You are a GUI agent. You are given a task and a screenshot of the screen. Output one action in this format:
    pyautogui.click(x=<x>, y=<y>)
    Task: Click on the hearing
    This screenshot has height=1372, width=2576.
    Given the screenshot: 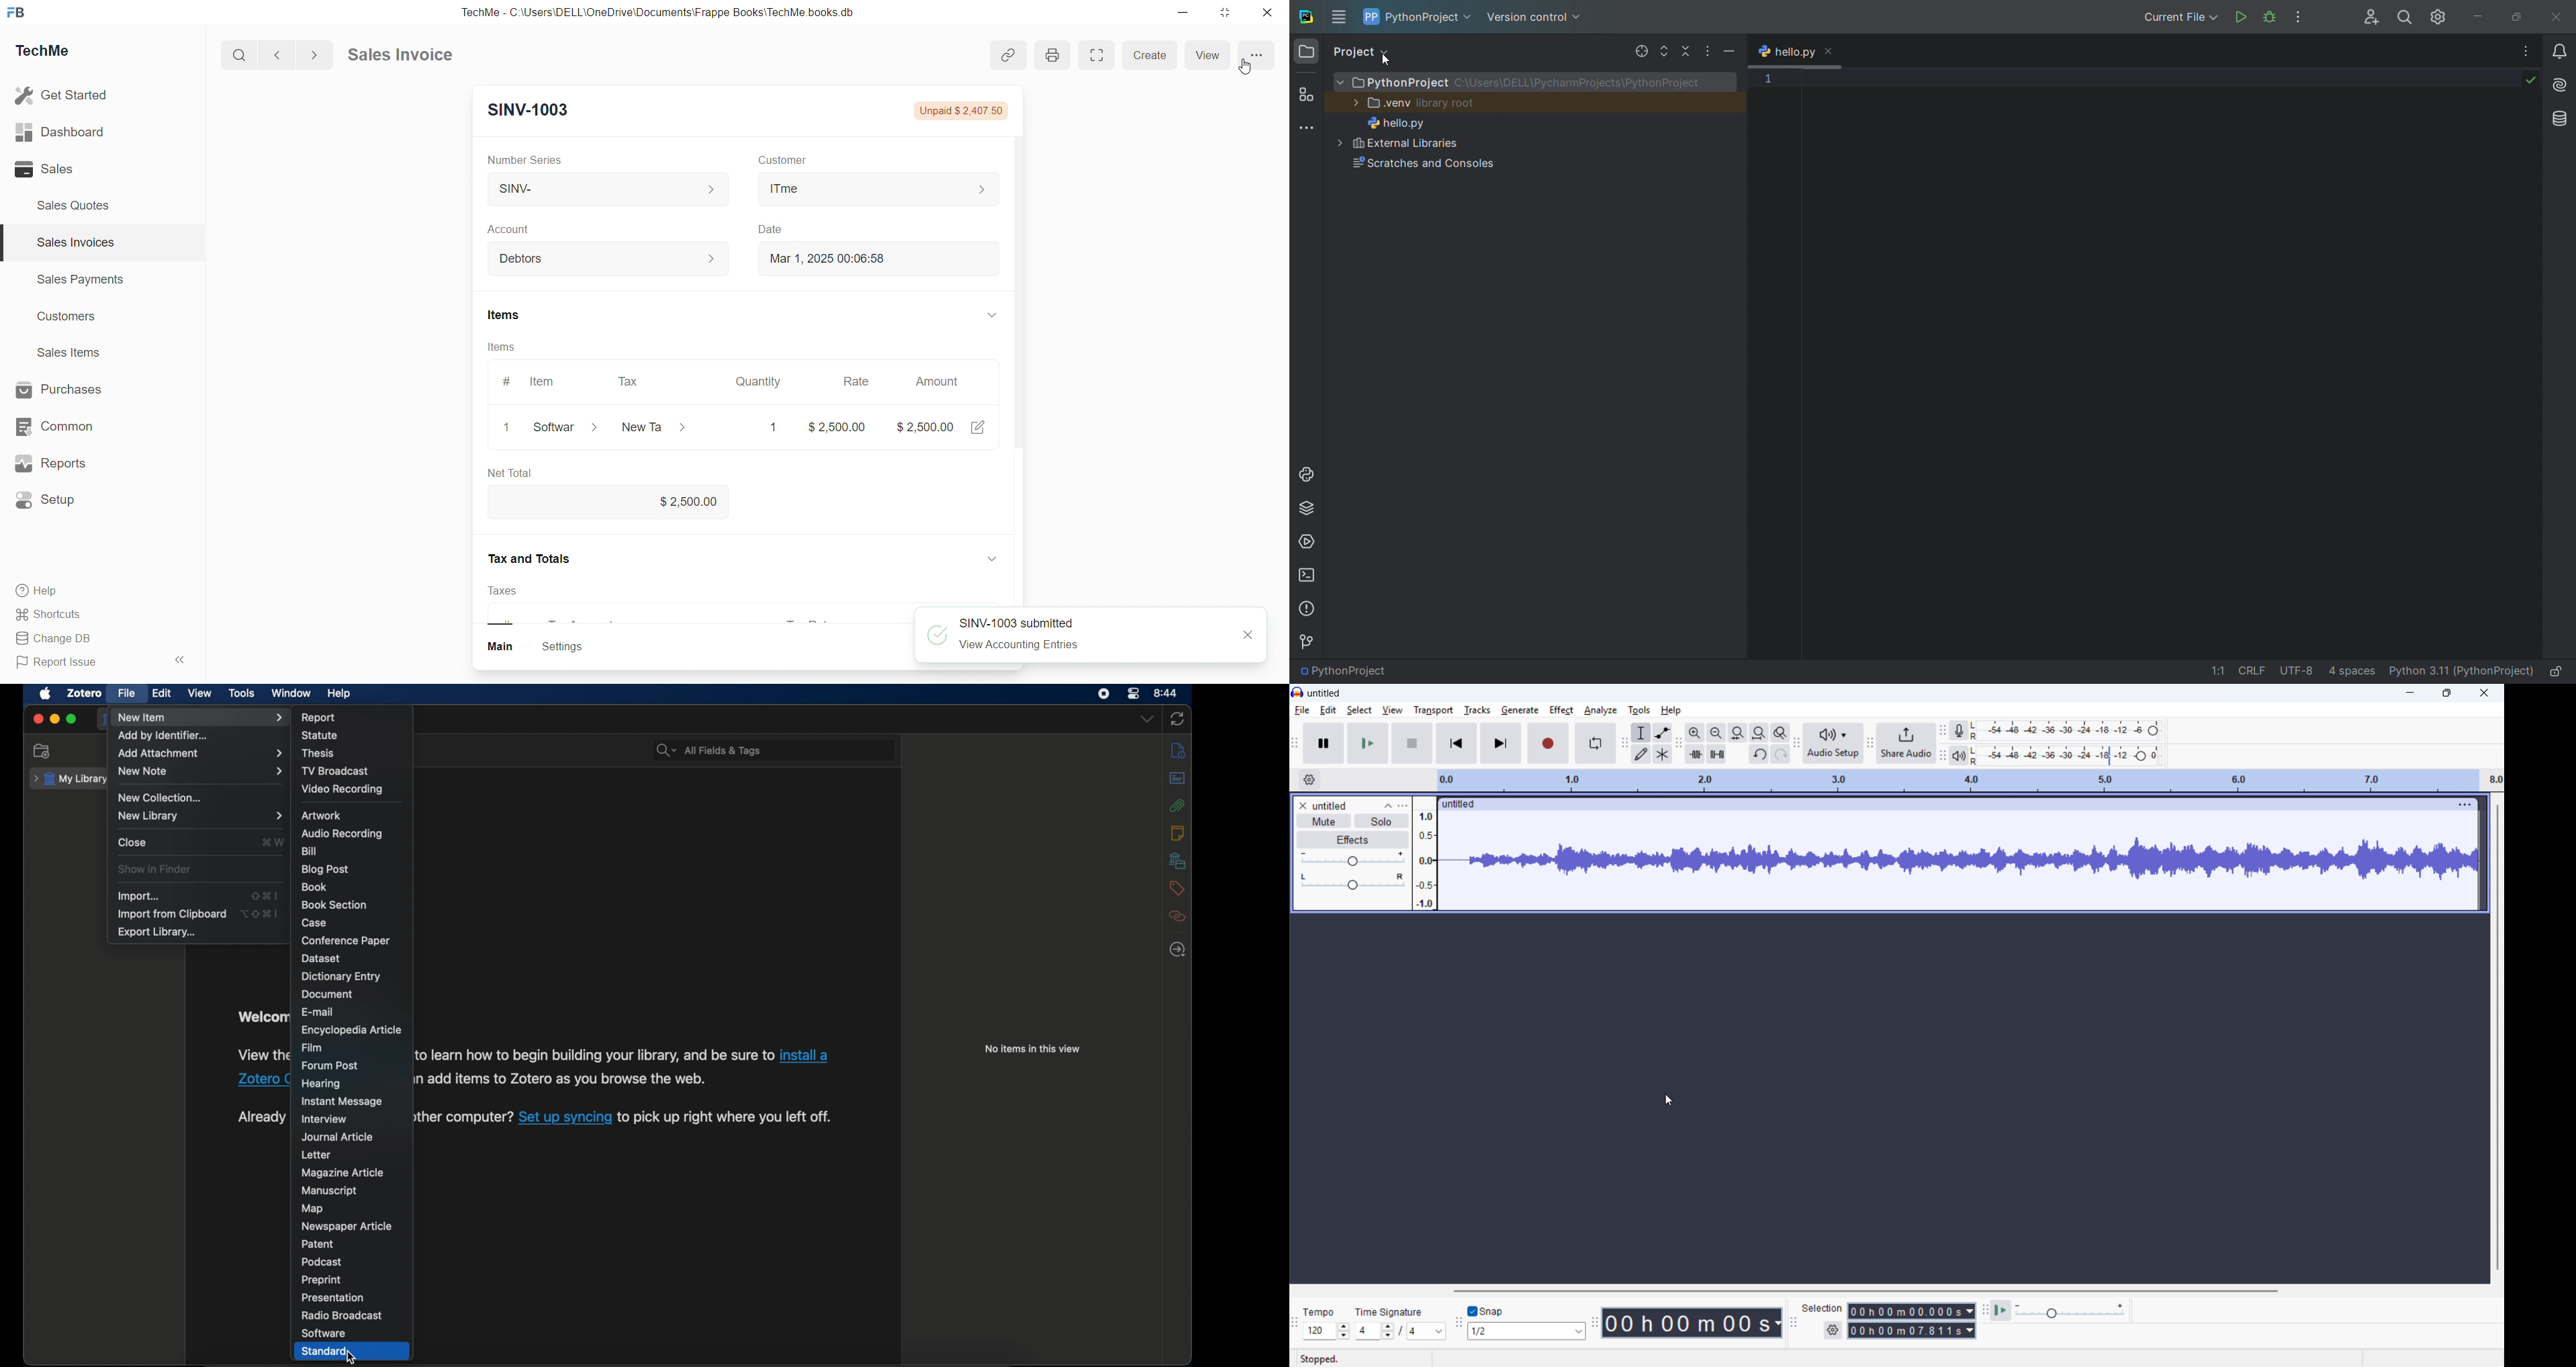 What is the action you would take?
    pyautogui.click(x=322, y=1085)
    